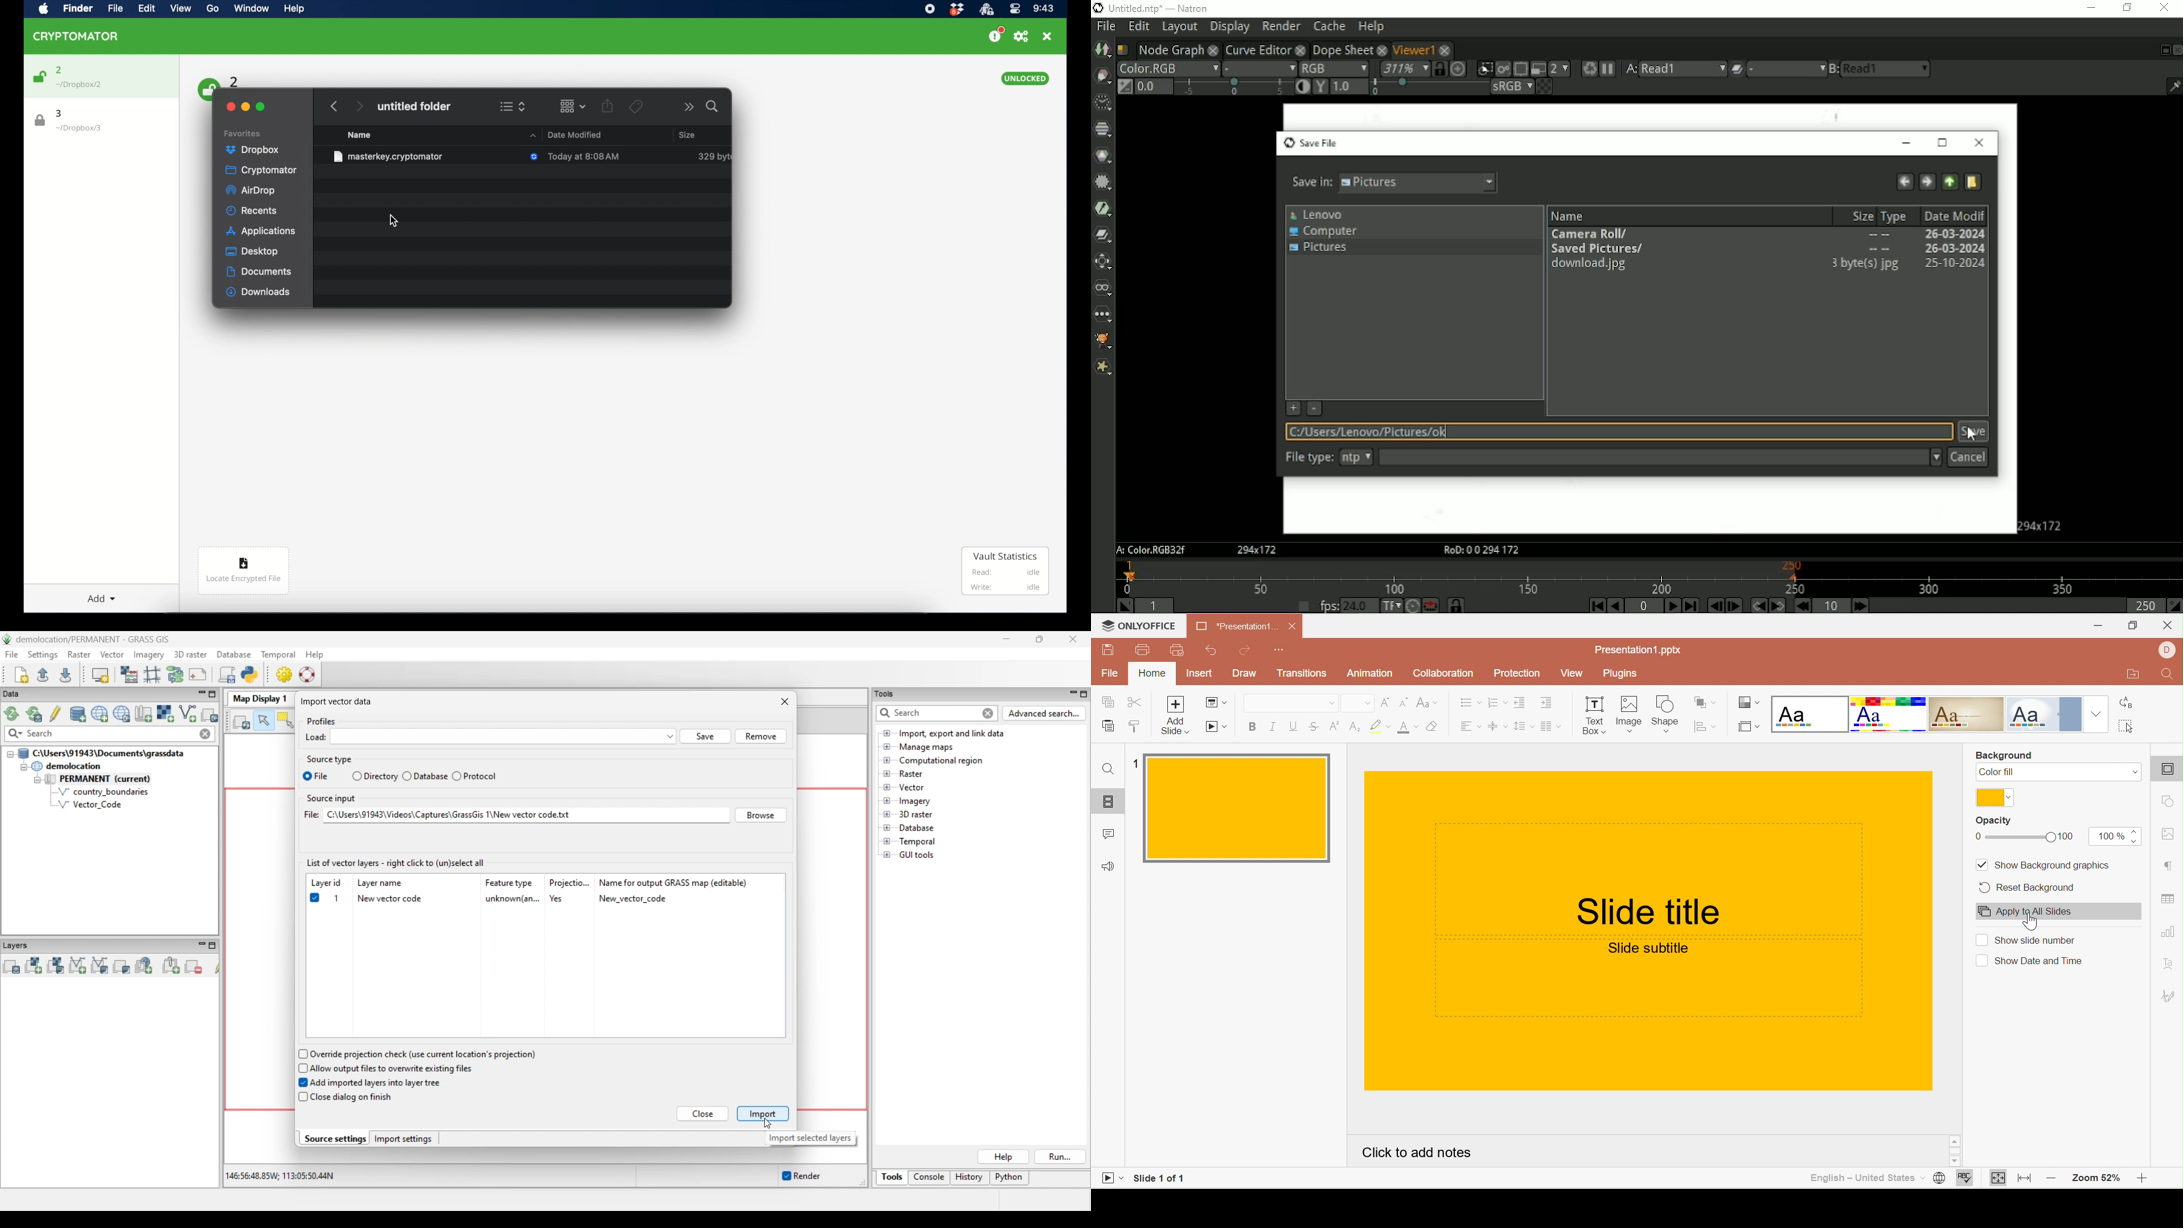  What do you see at coordinates (1572, 673) in the screenshot?
I see `View` at bounding box center [1572, 673].